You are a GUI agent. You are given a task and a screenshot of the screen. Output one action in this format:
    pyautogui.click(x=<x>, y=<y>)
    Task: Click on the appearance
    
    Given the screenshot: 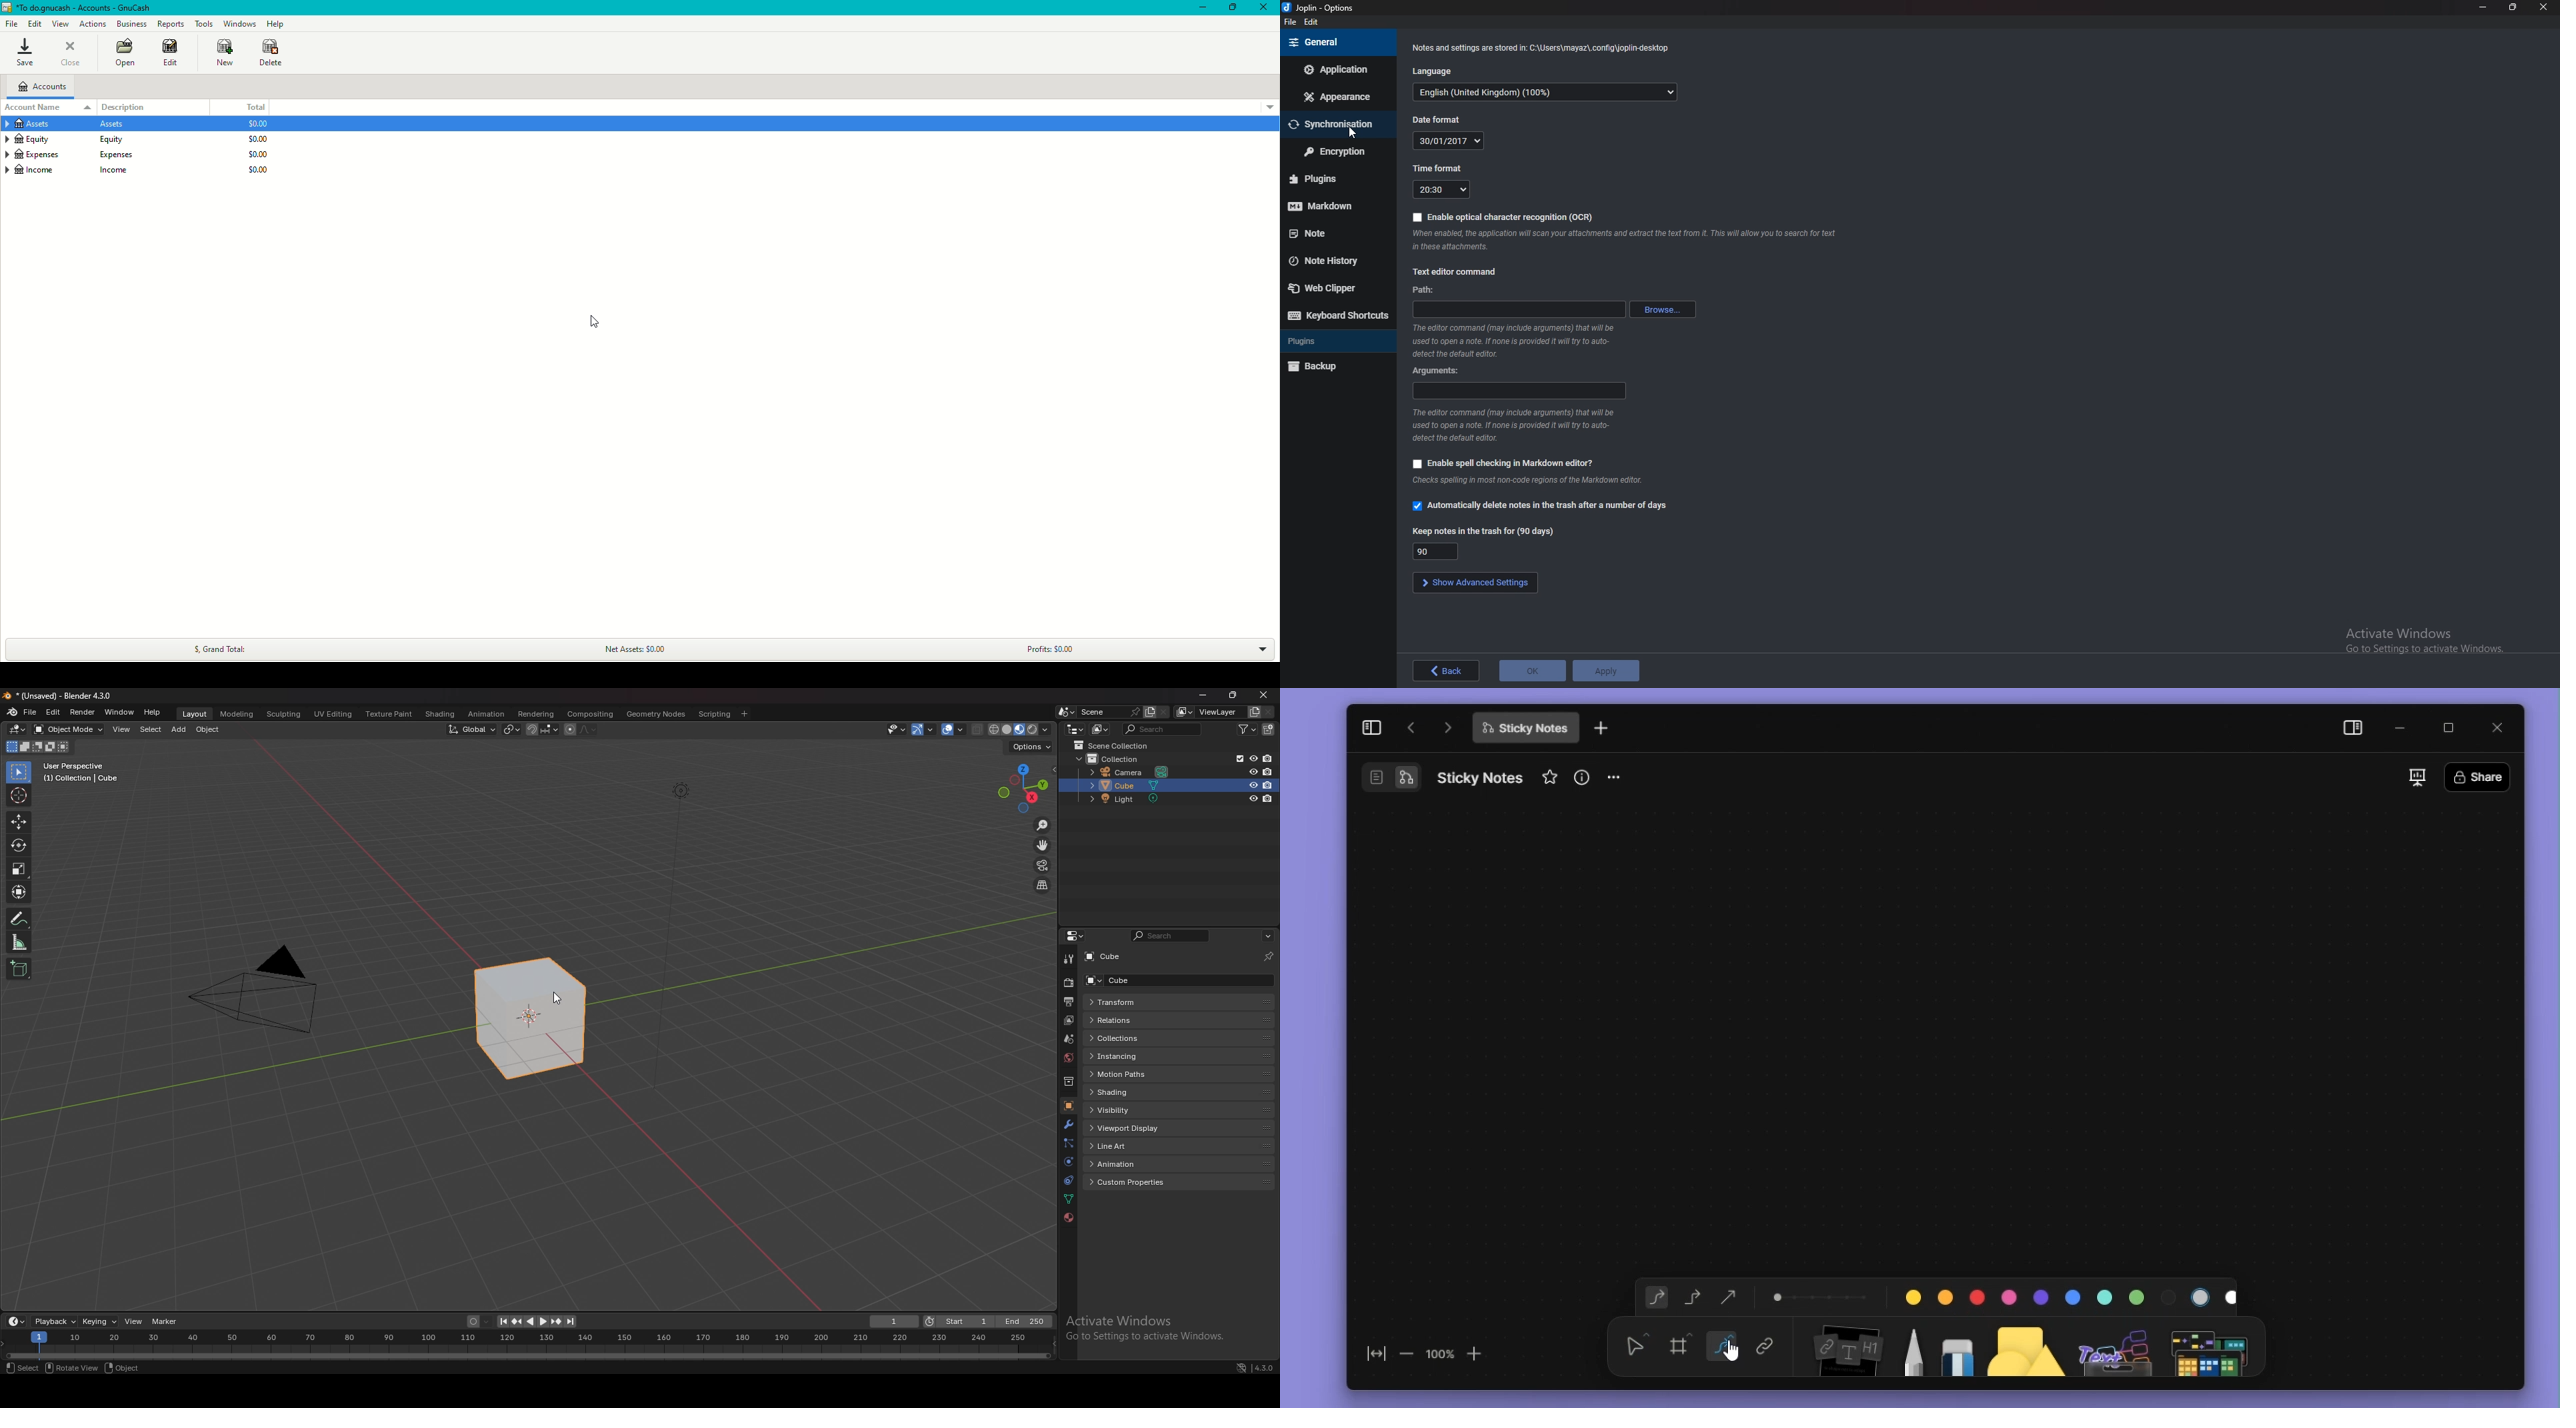 What is the action you would take?
    pyautogui.click(x=1338, y=97)
    